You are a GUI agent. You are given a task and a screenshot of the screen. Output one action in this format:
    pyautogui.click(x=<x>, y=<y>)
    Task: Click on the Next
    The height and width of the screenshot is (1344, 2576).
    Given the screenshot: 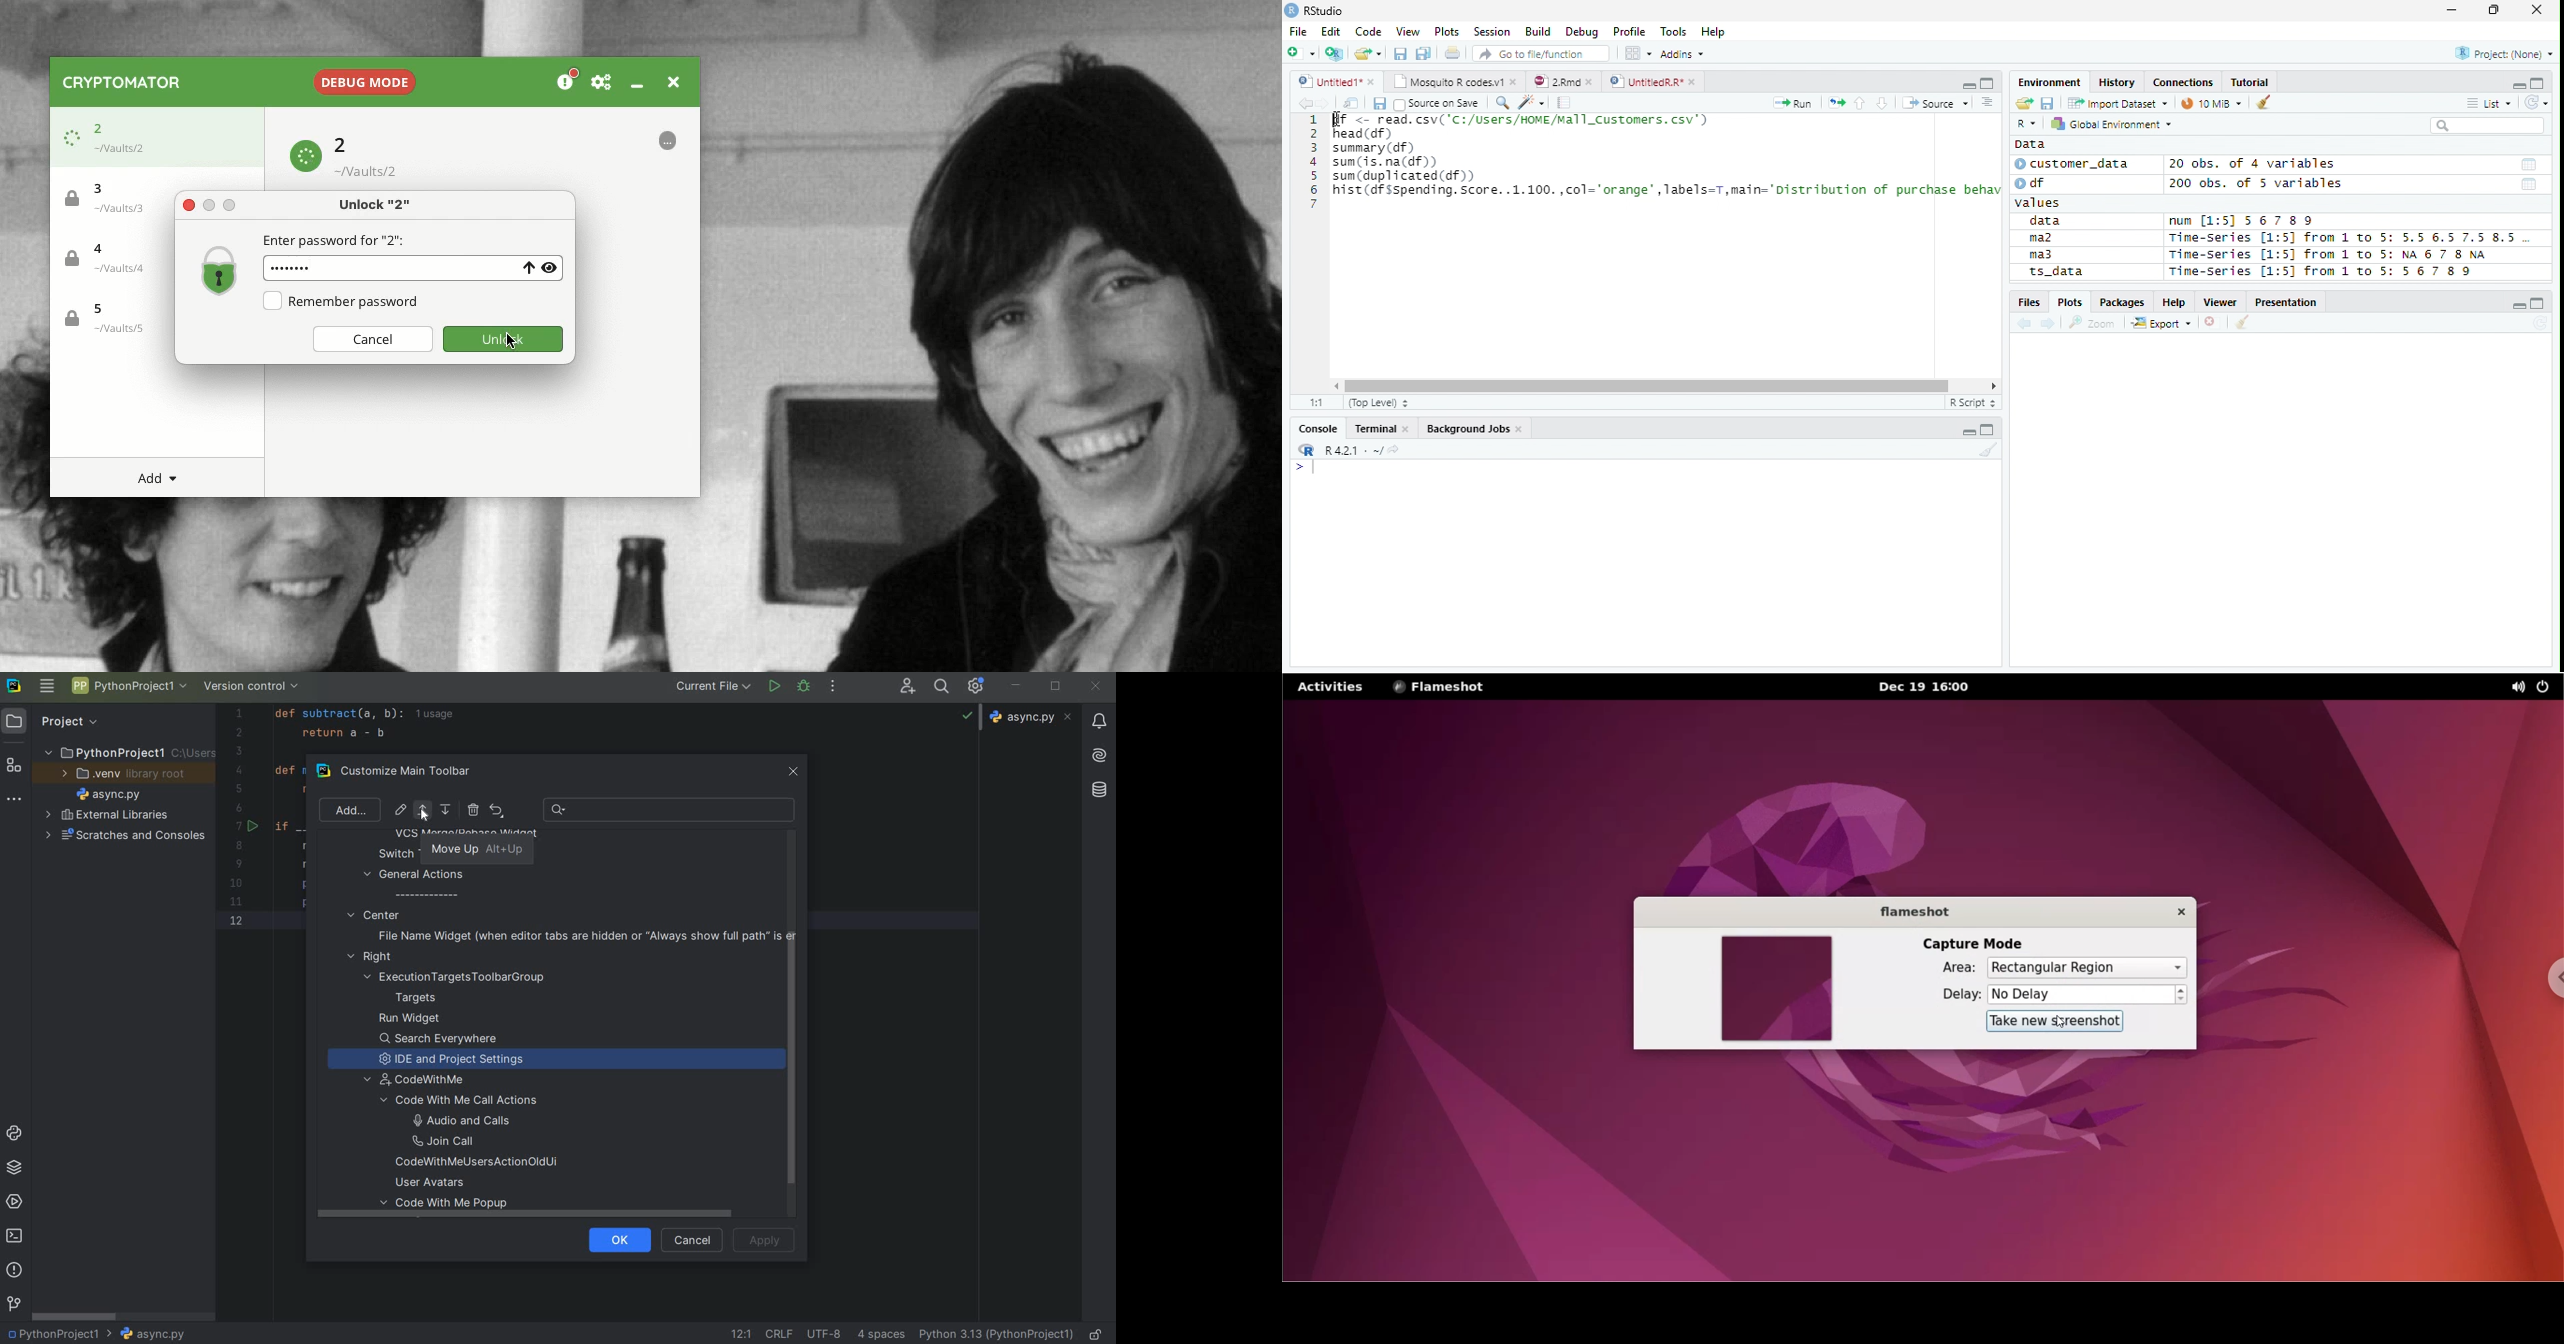 What is the action you would take?
    pyautogui.click(x=1324, y=104)
    